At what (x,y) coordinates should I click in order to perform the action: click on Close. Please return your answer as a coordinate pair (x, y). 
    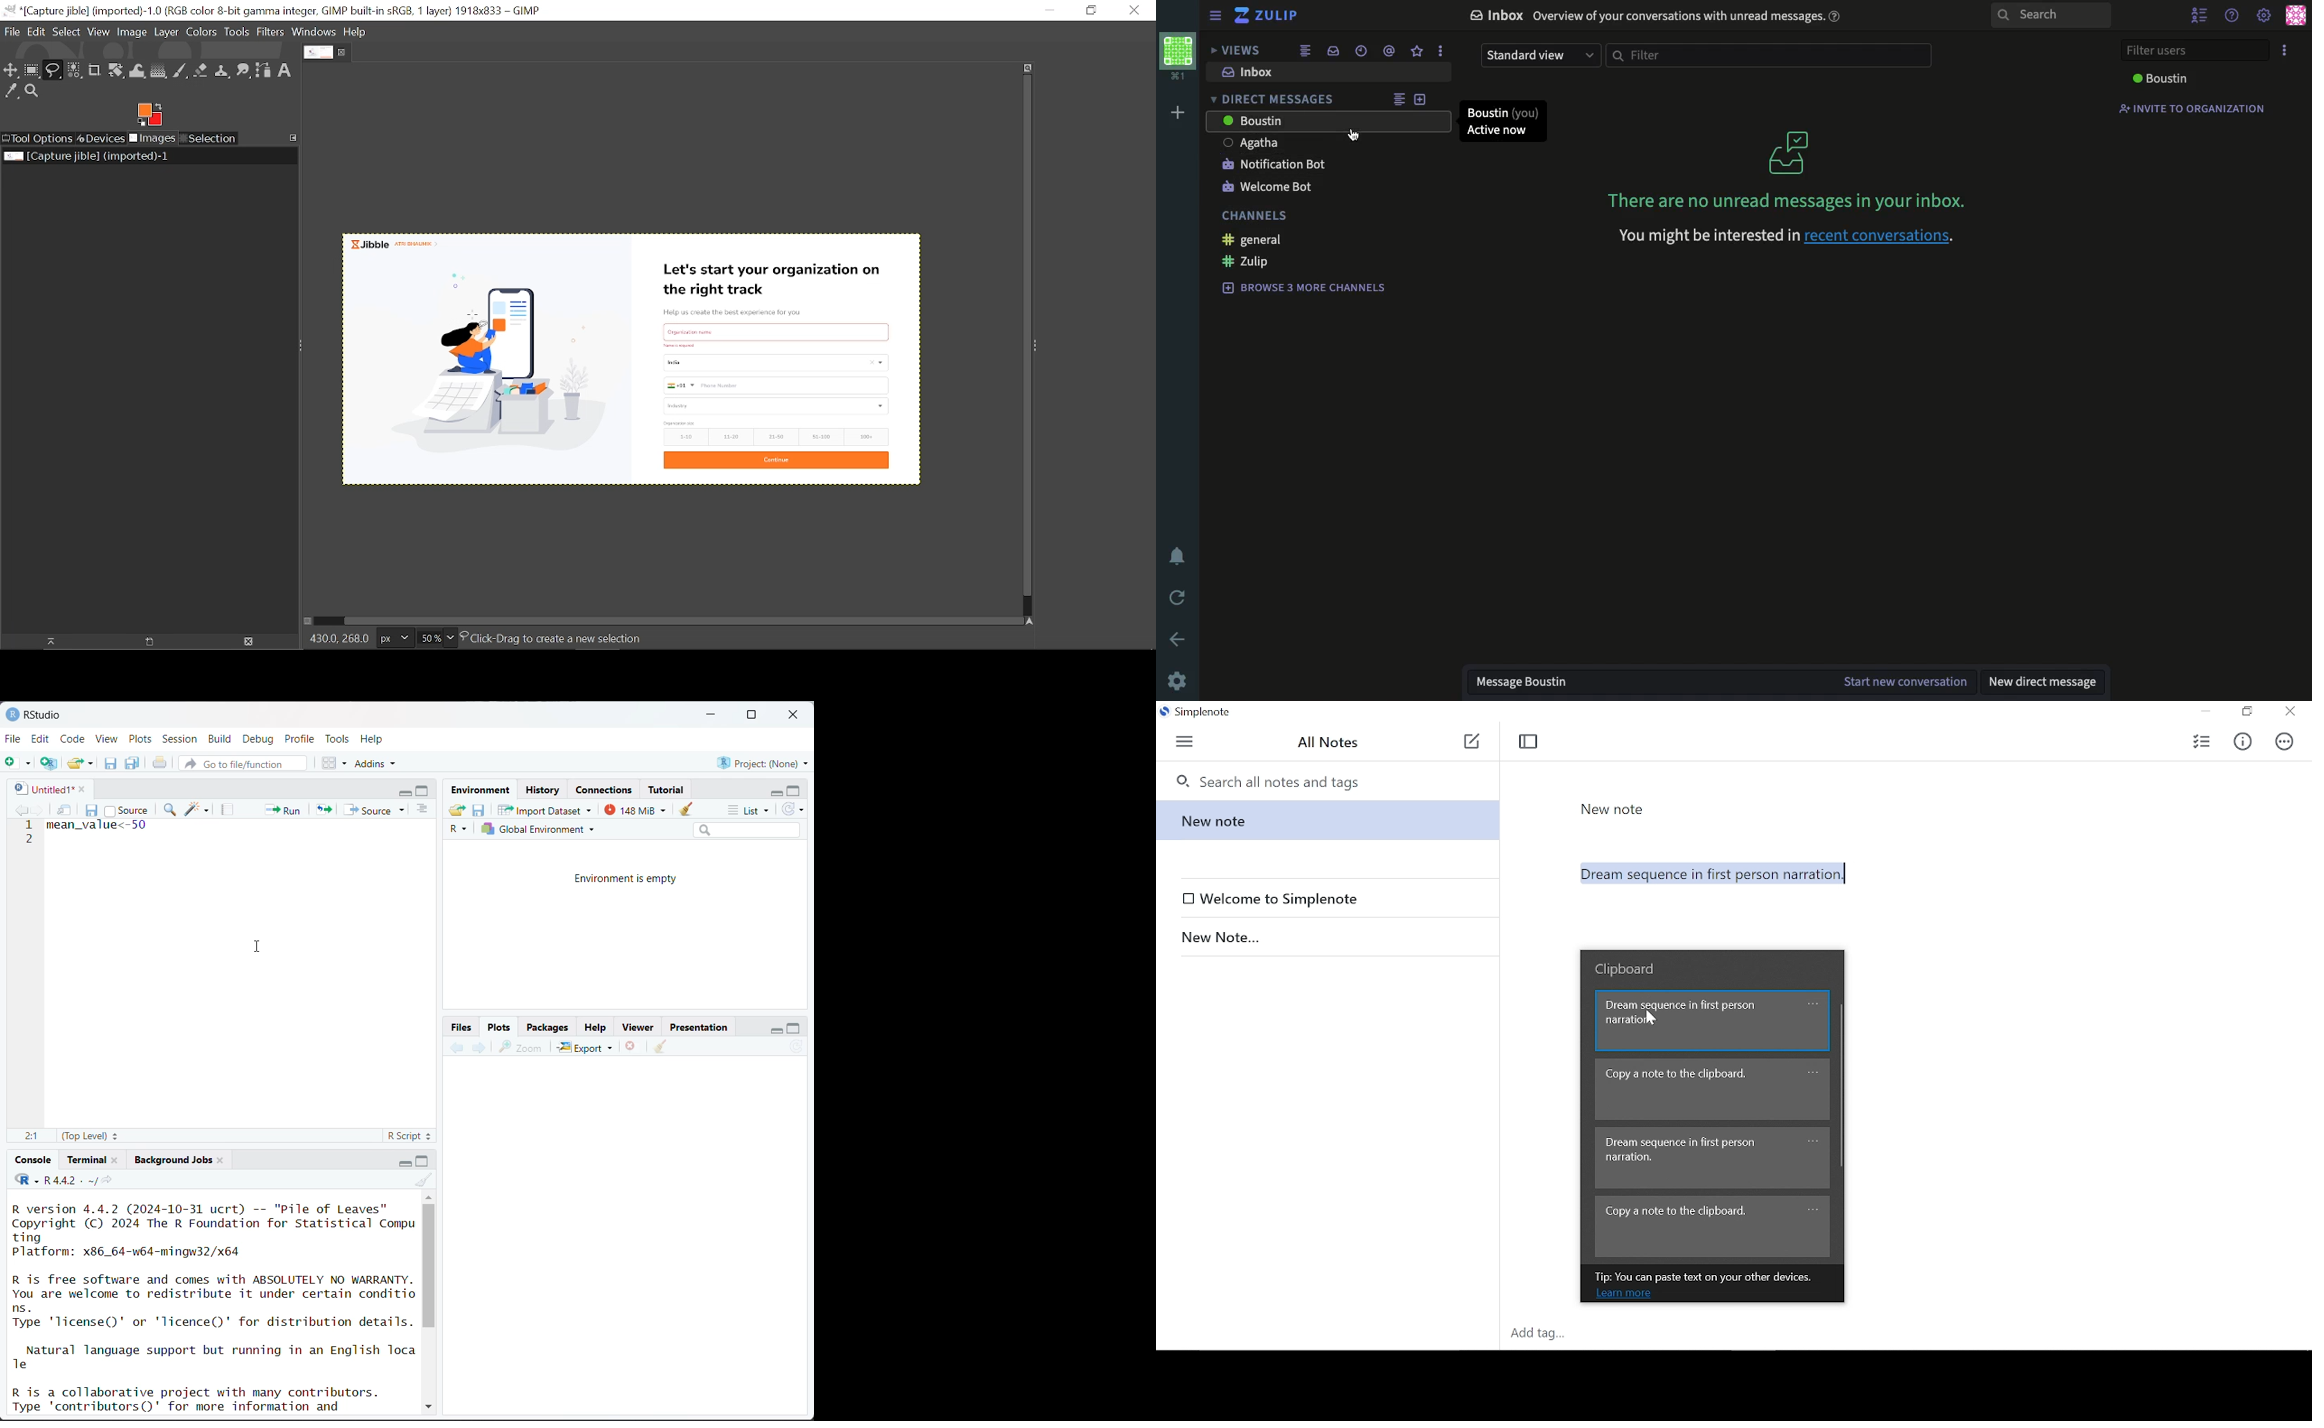
    Looking at the image, I should click on (2290, 713).